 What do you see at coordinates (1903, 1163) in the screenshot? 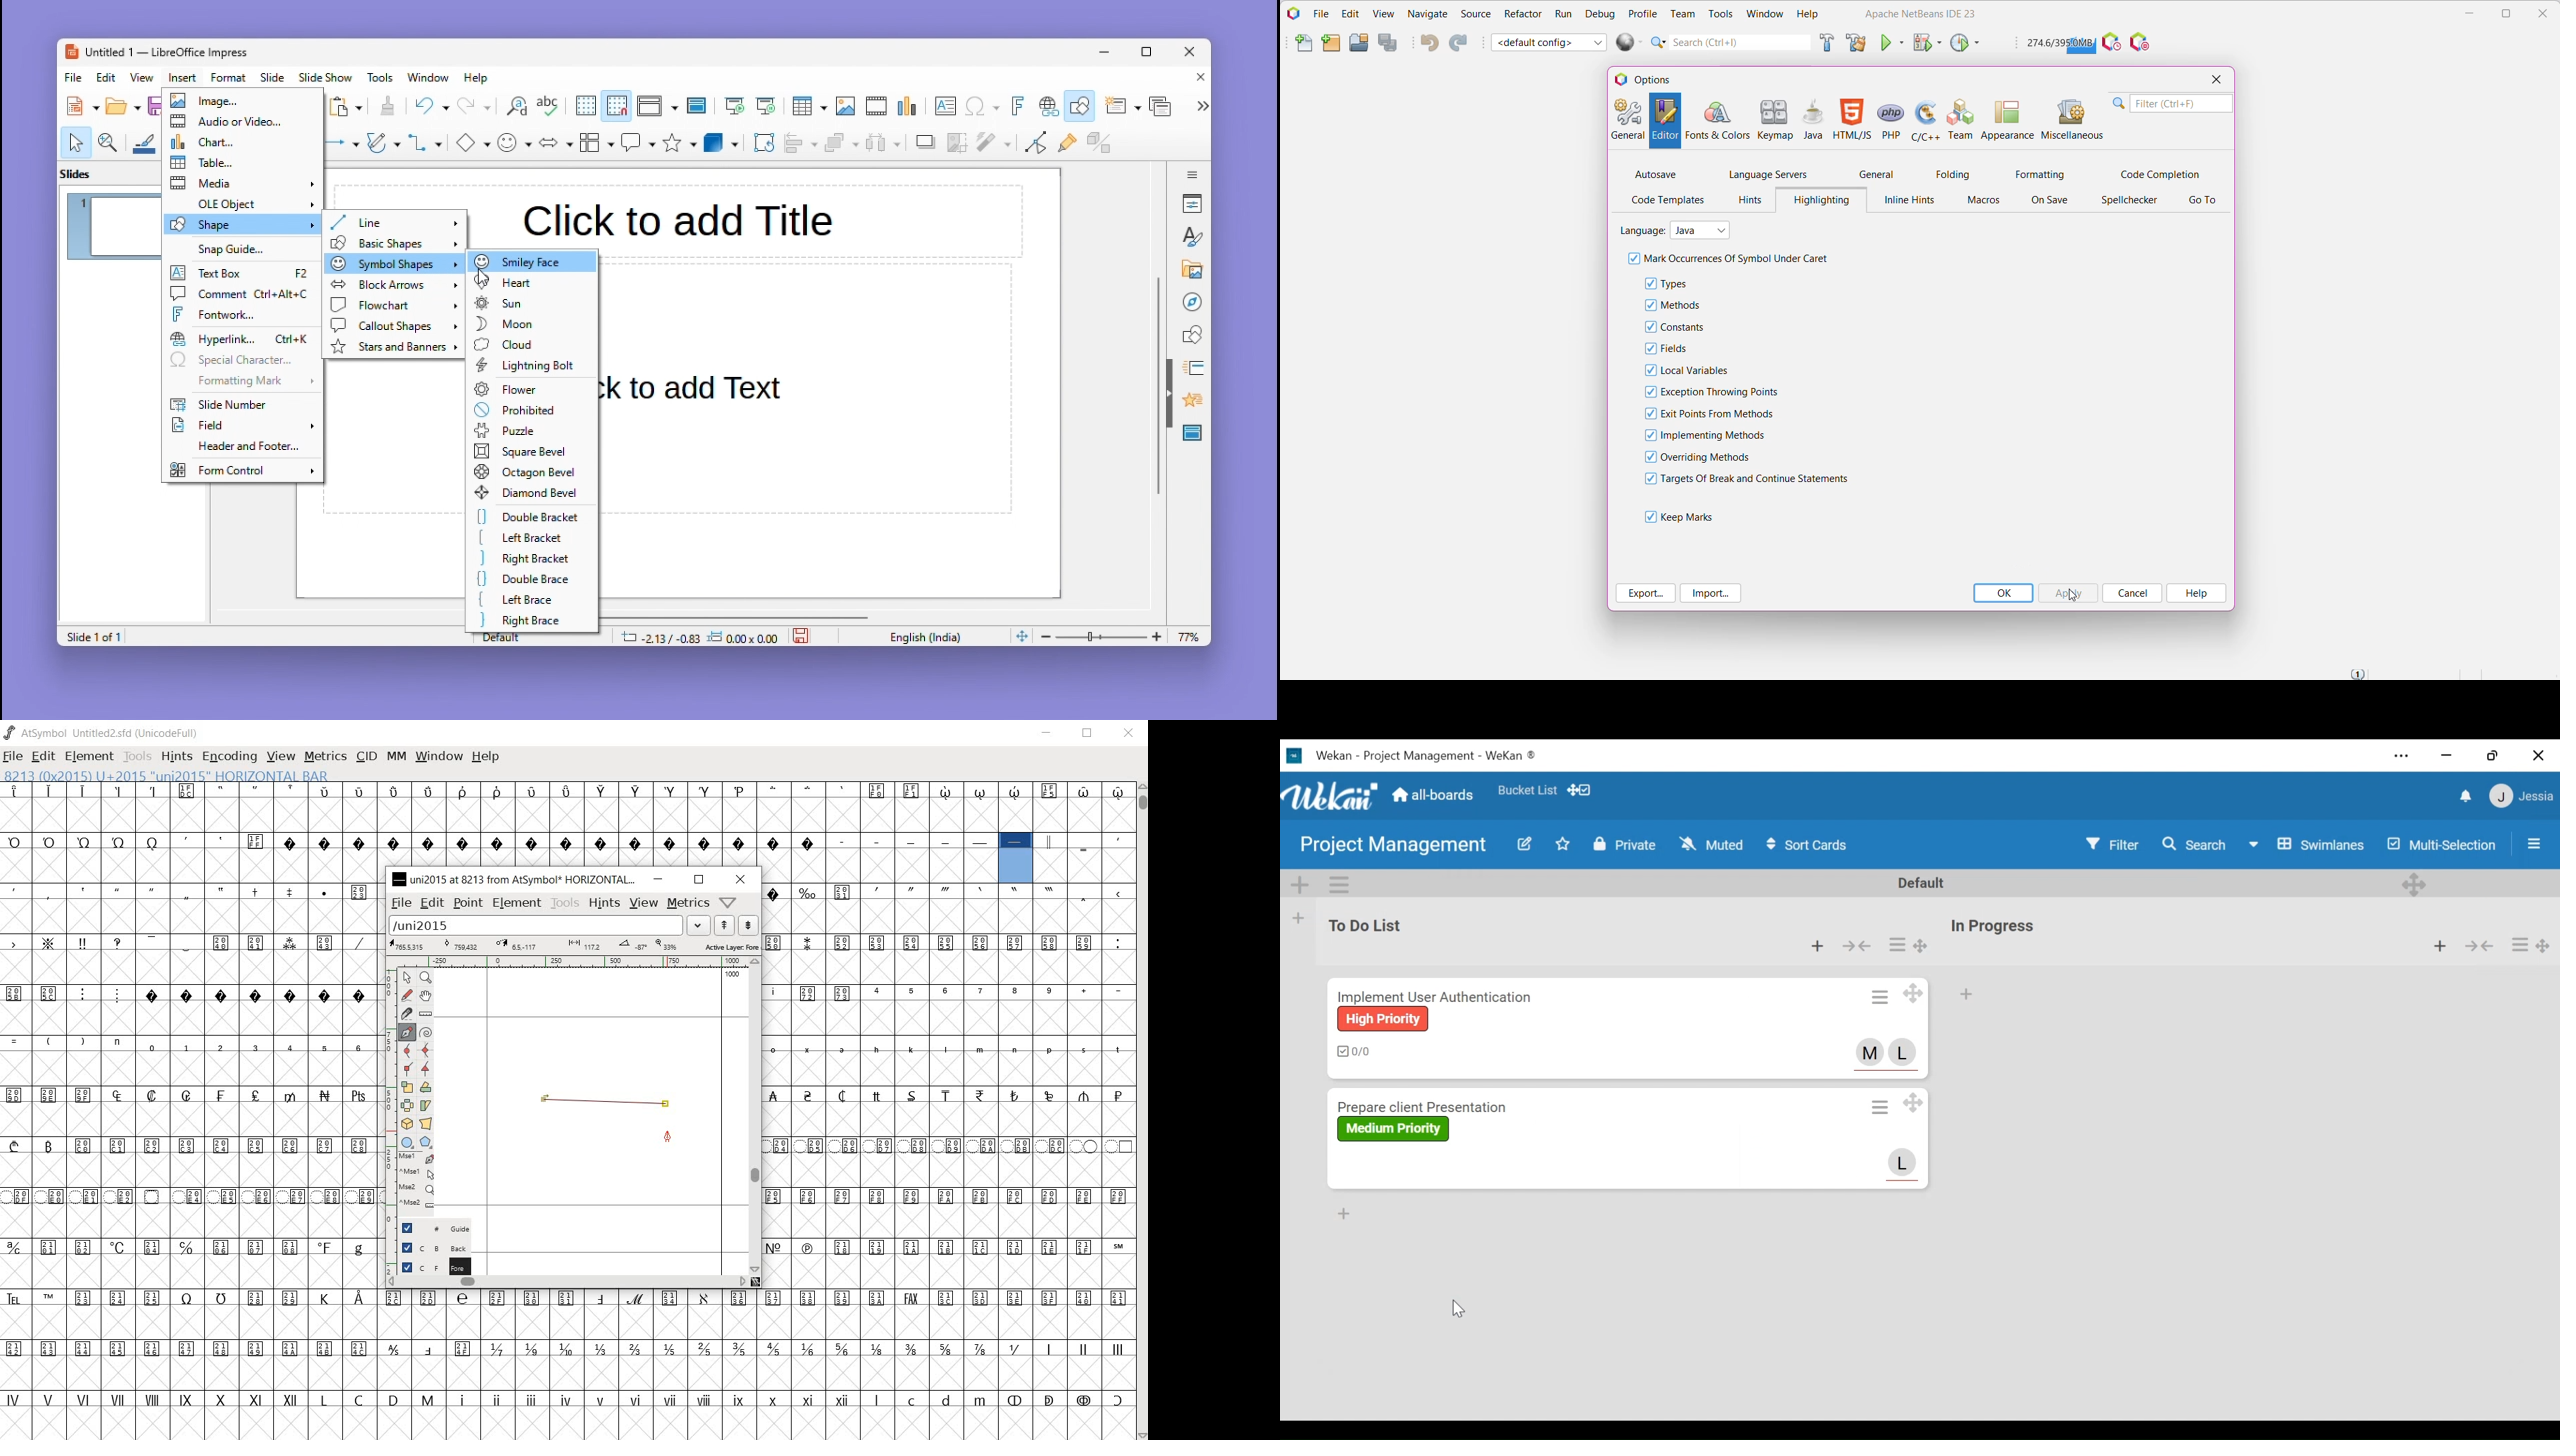
I see `L` at bounding box center [1903, 1163].